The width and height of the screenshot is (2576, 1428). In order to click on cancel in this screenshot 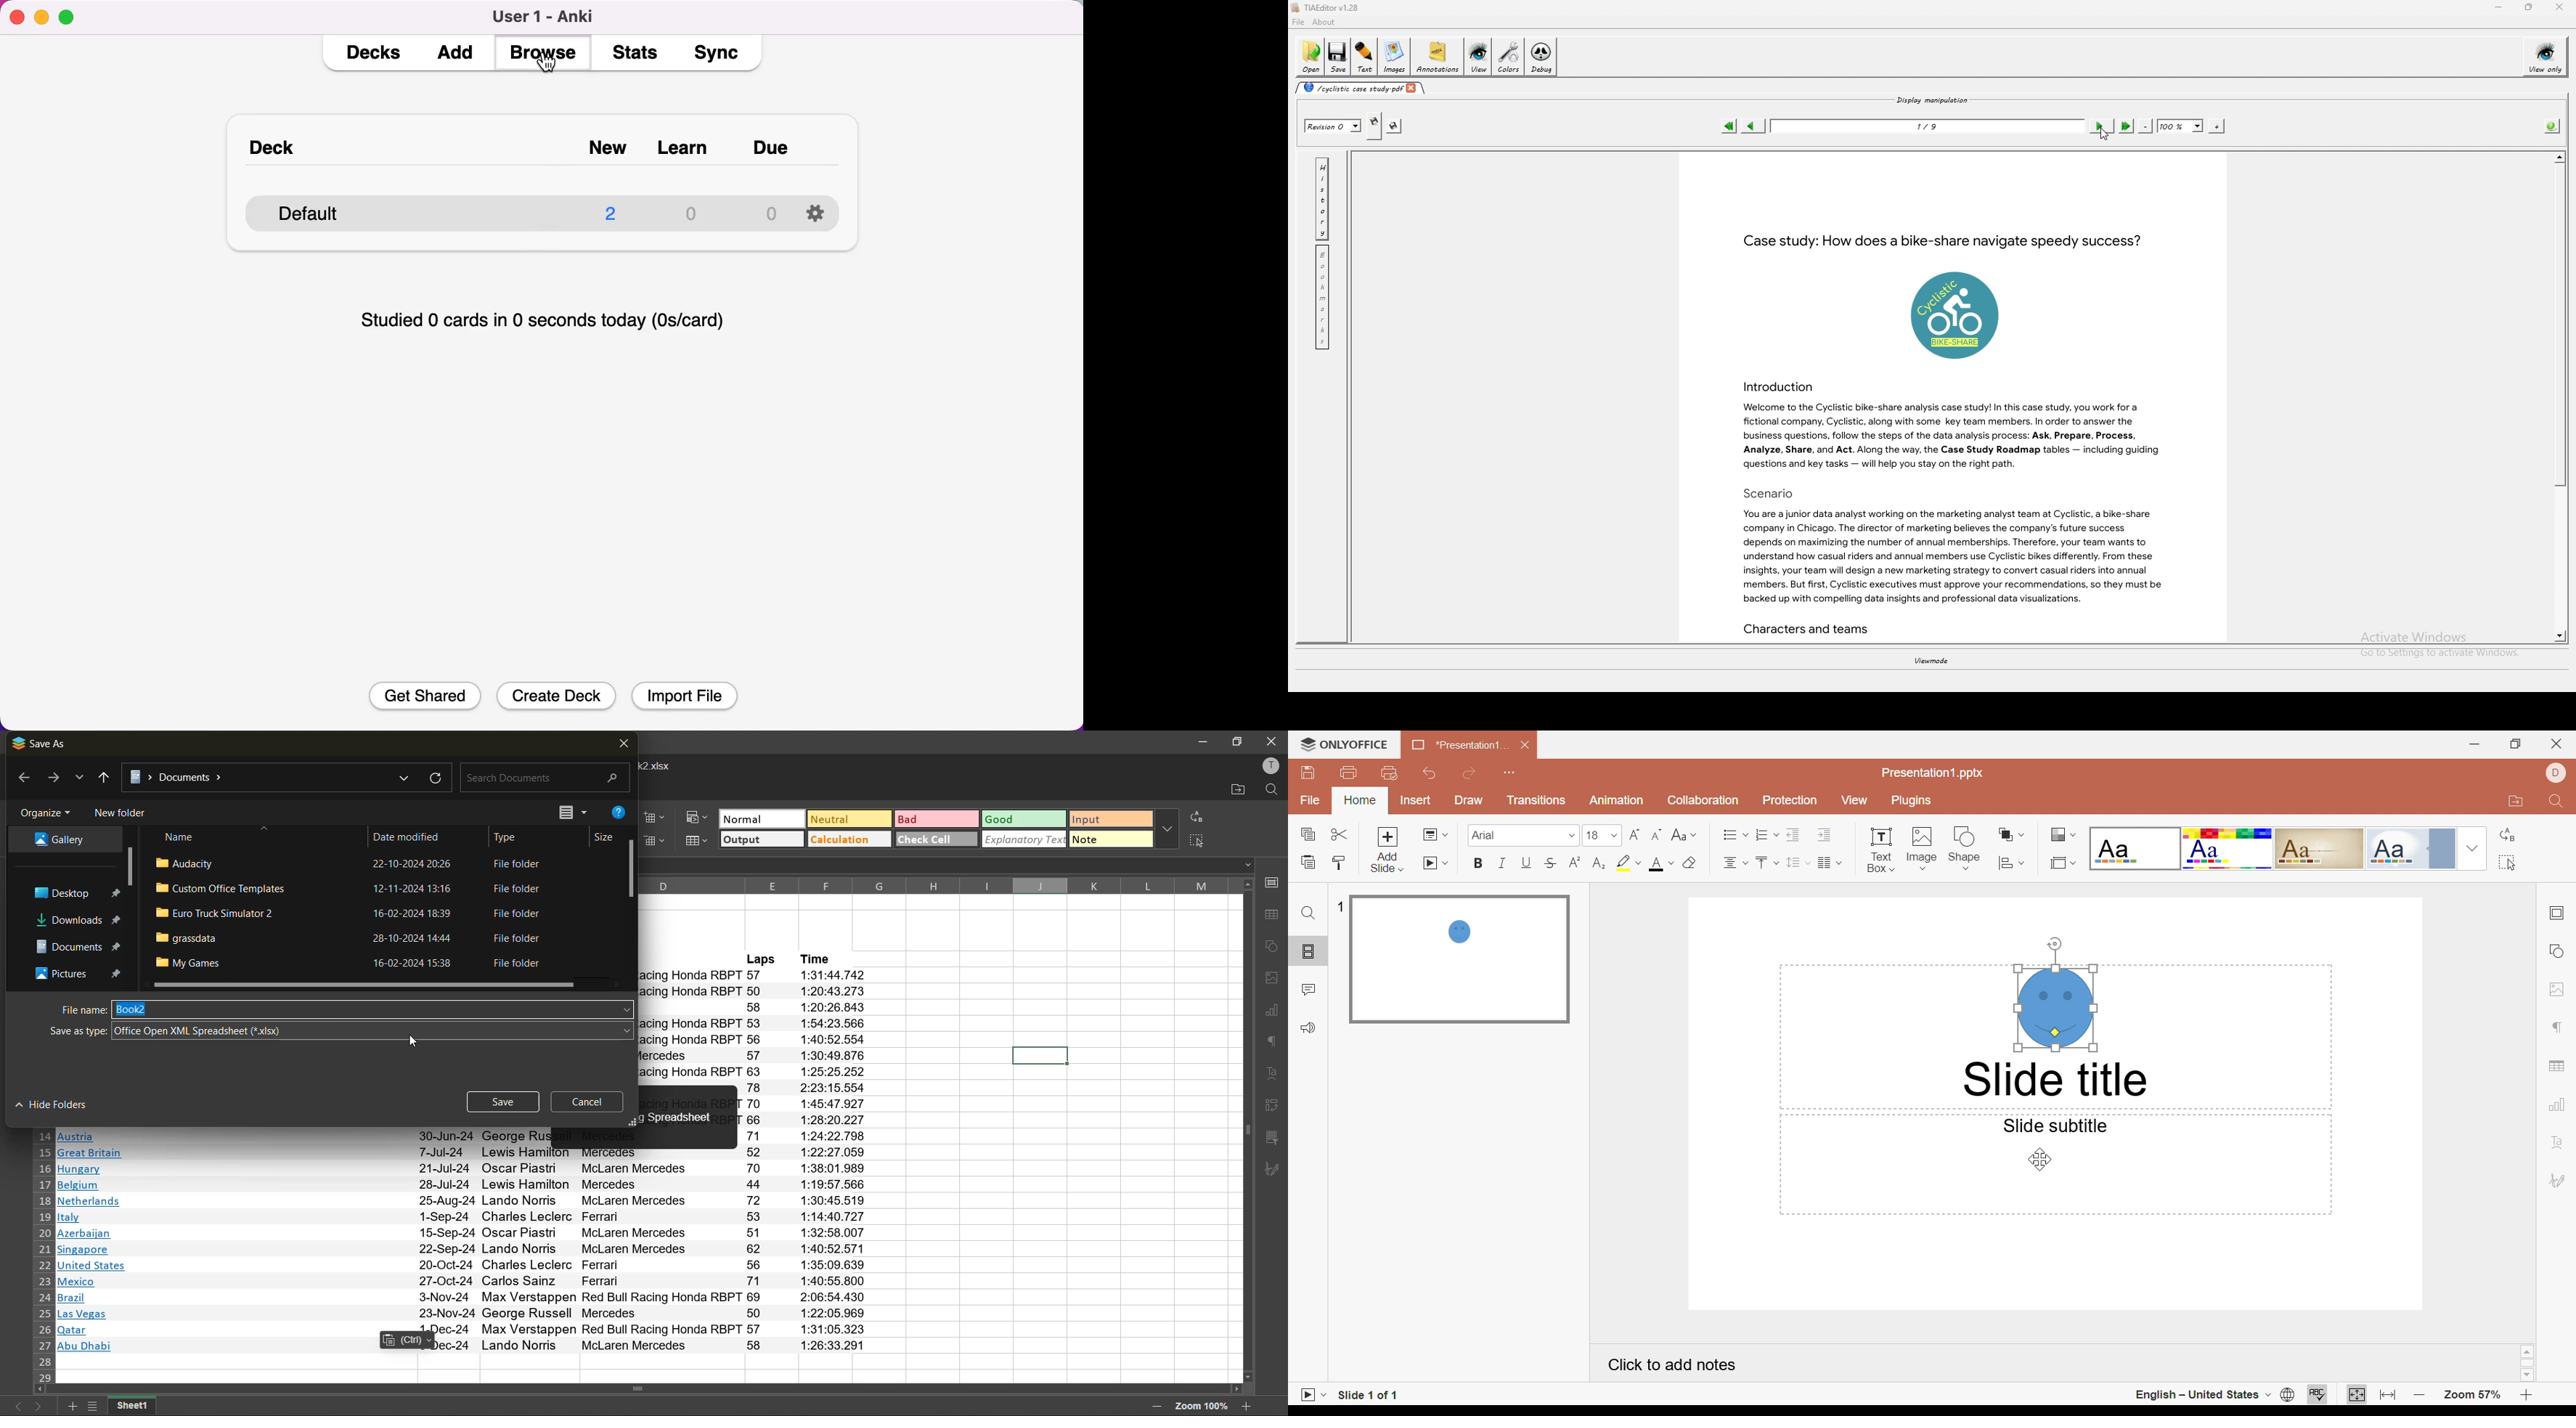, I will do `click(593, 1102)`.